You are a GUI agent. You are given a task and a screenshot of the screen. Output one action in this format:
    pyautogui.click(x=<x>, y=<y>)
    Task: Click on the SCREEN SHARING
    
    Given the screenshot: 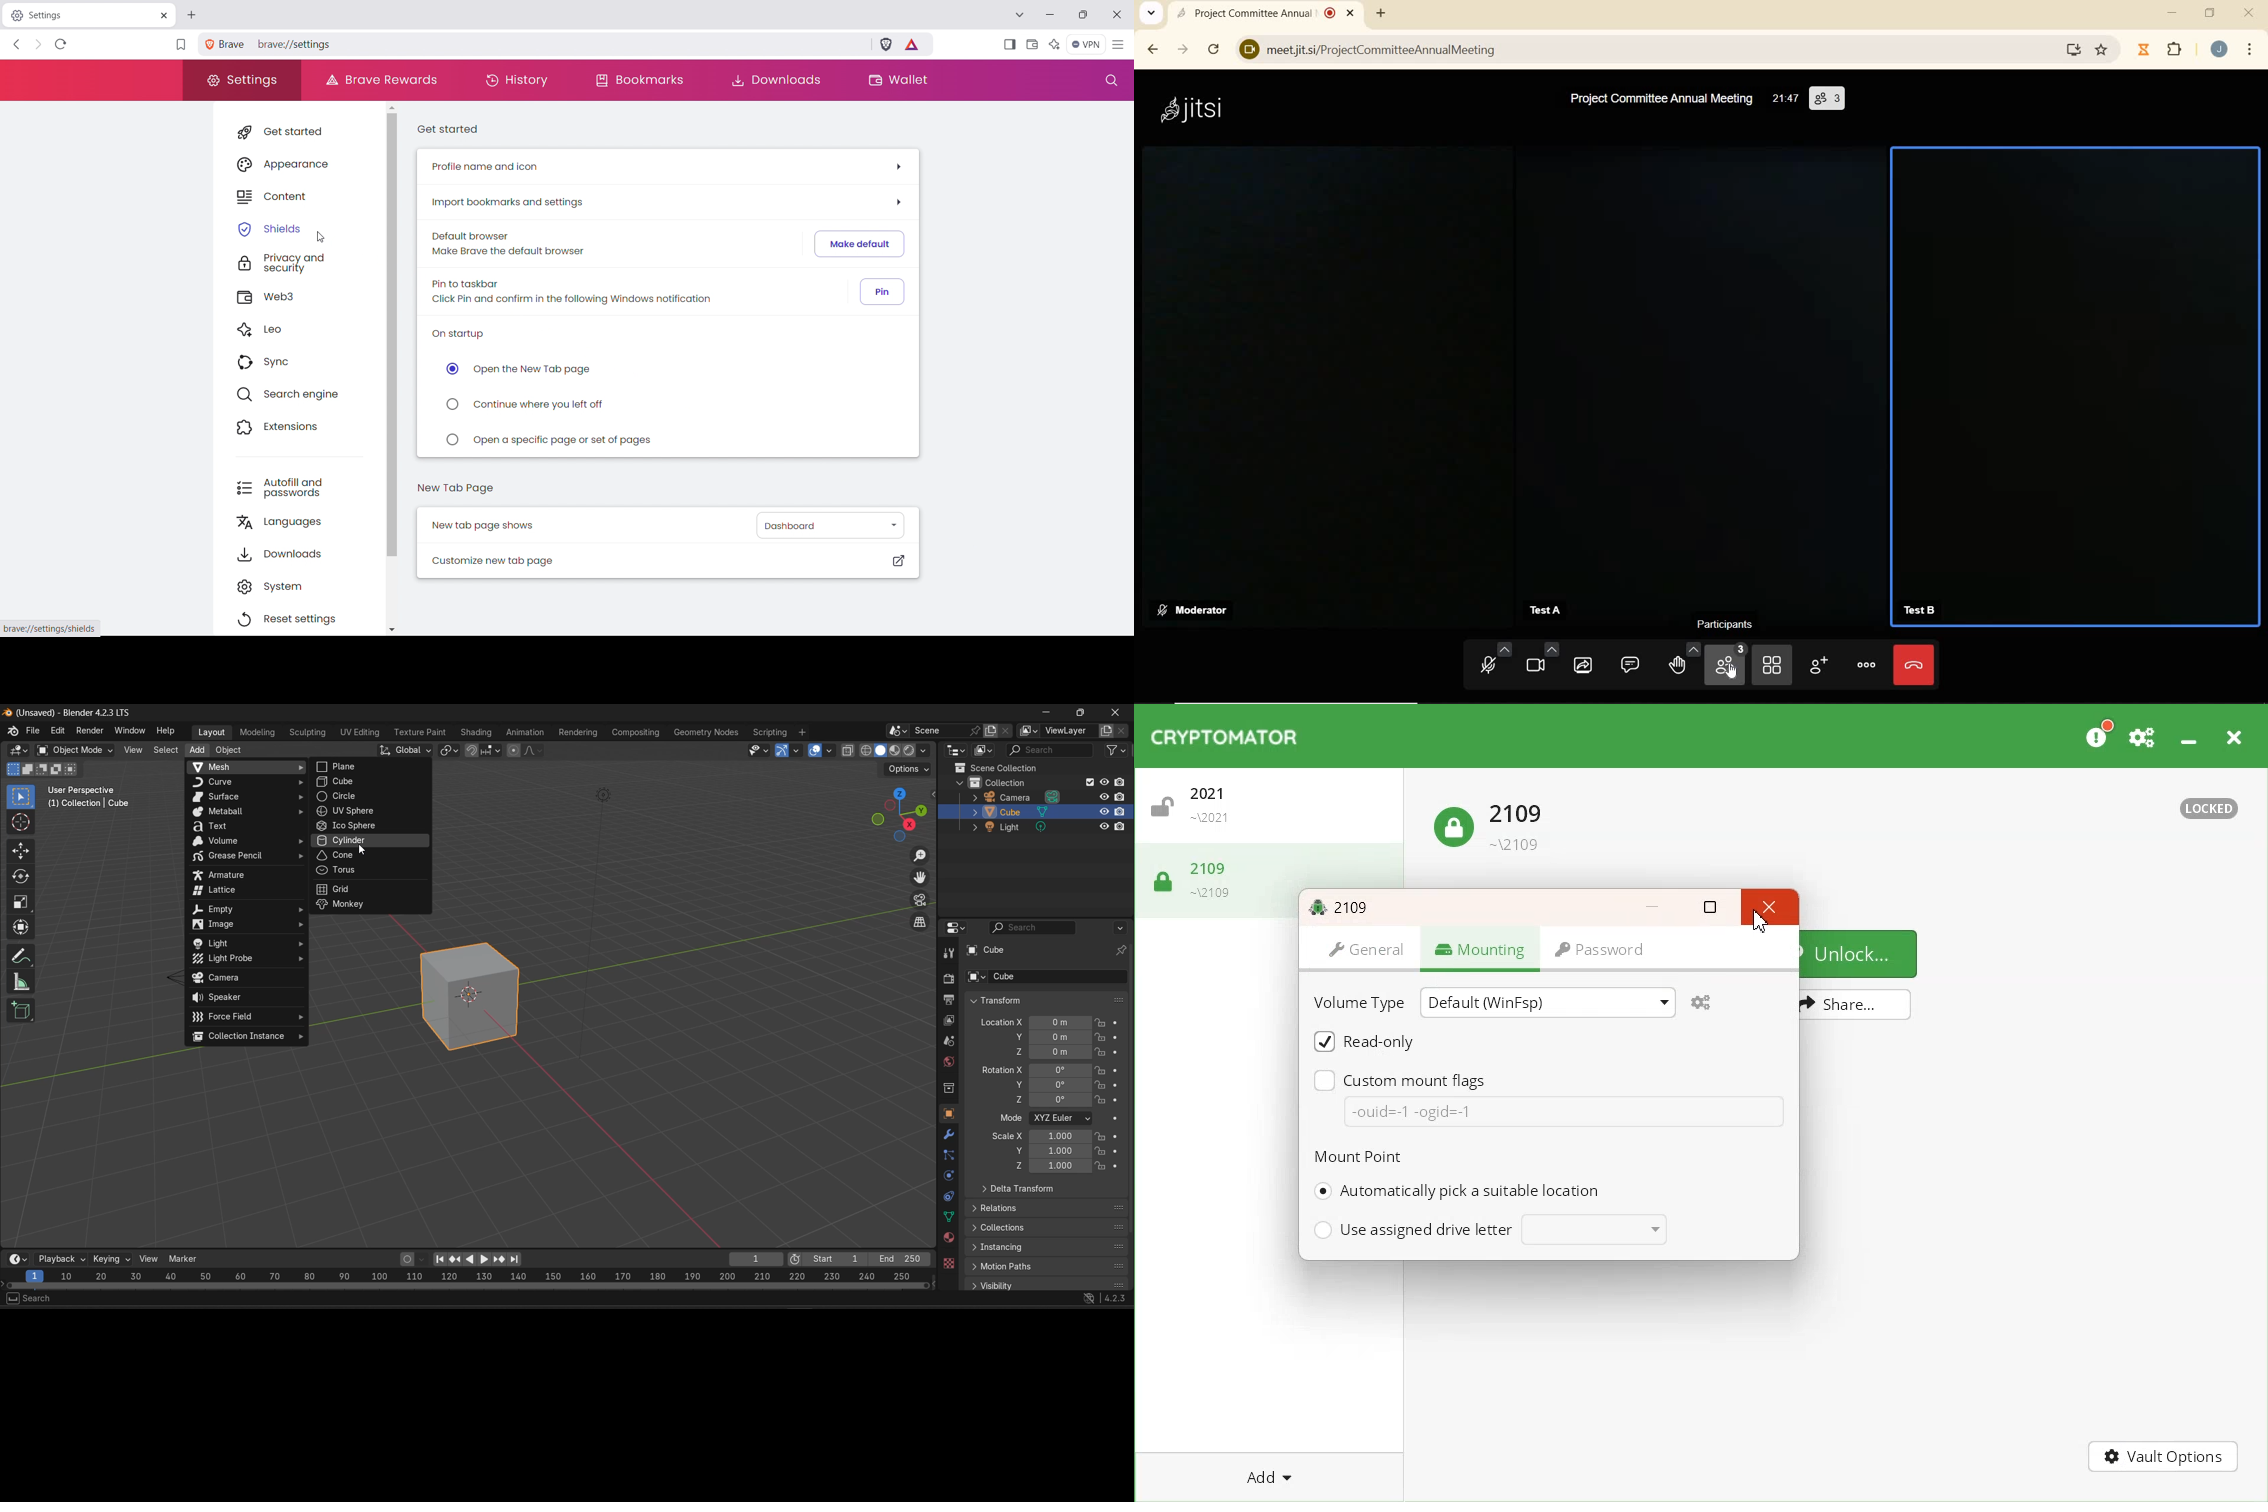 What is the action you would take?
    pyautogui.click(x=1584, y=663)
    